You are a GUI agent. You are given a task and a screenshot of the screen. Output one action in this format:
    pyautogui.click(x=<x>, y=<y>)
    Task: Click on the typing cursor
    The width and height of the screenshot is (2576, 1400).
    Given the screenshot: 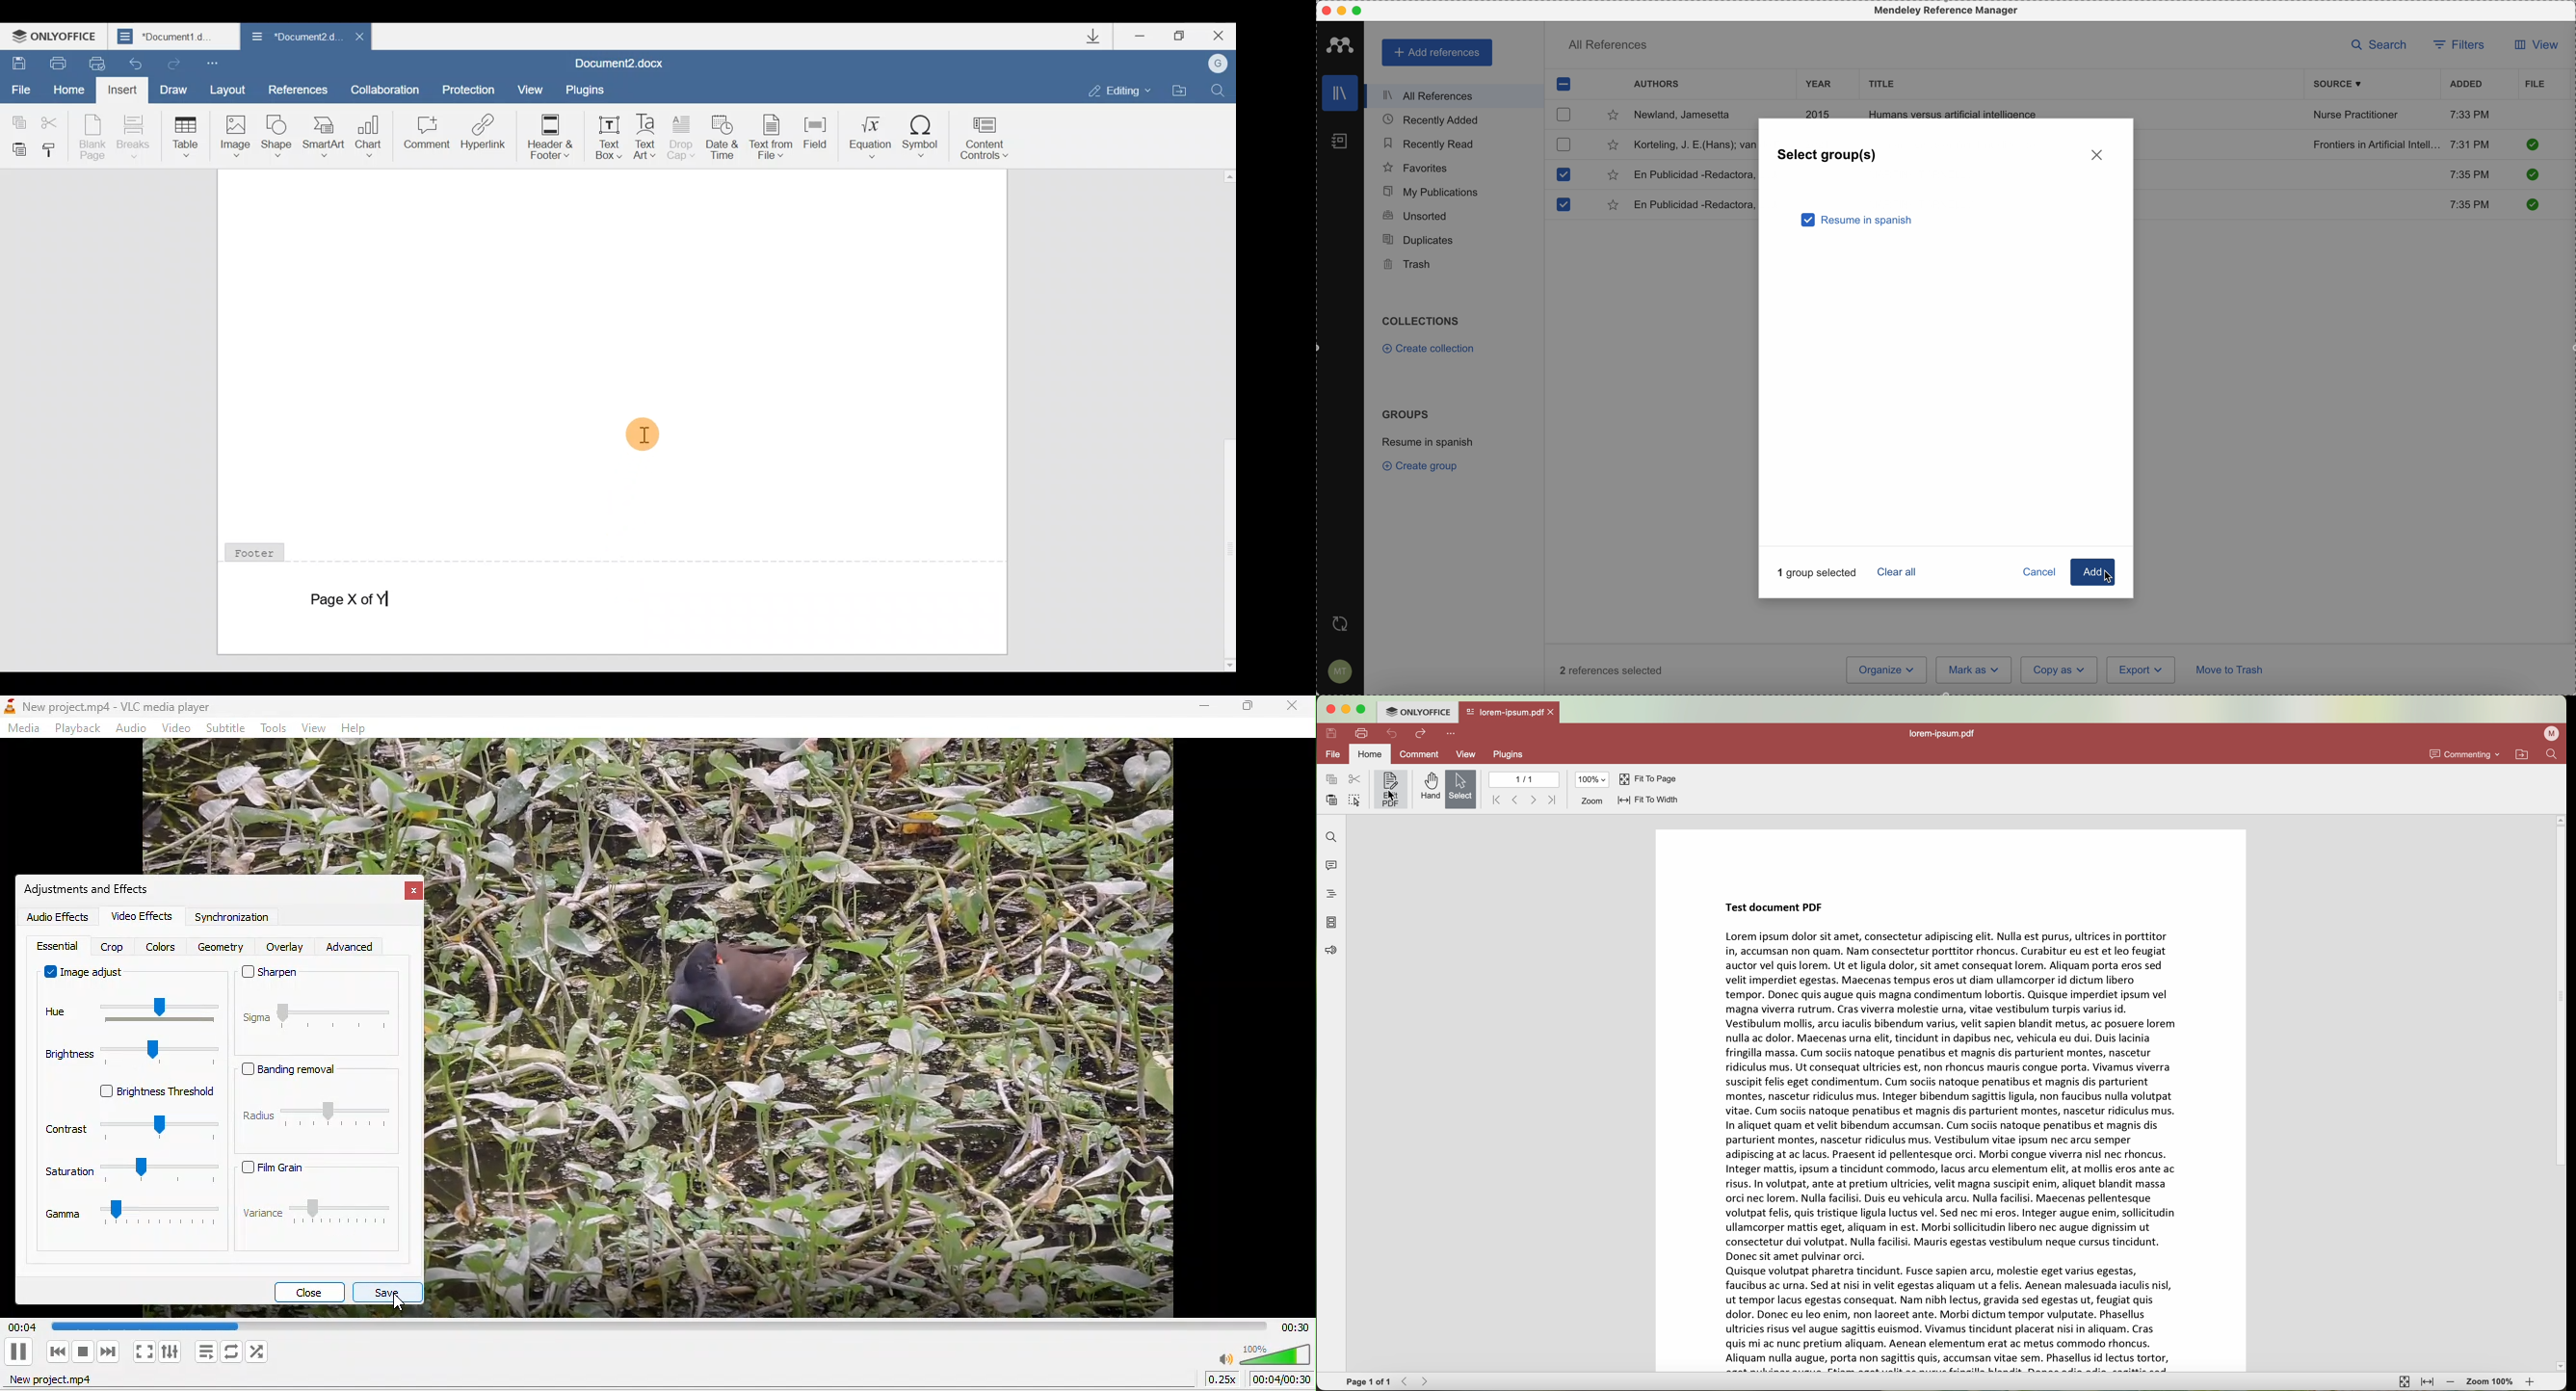 What is the action you would take?
    pyautogui.click(x=390, y=600)
    